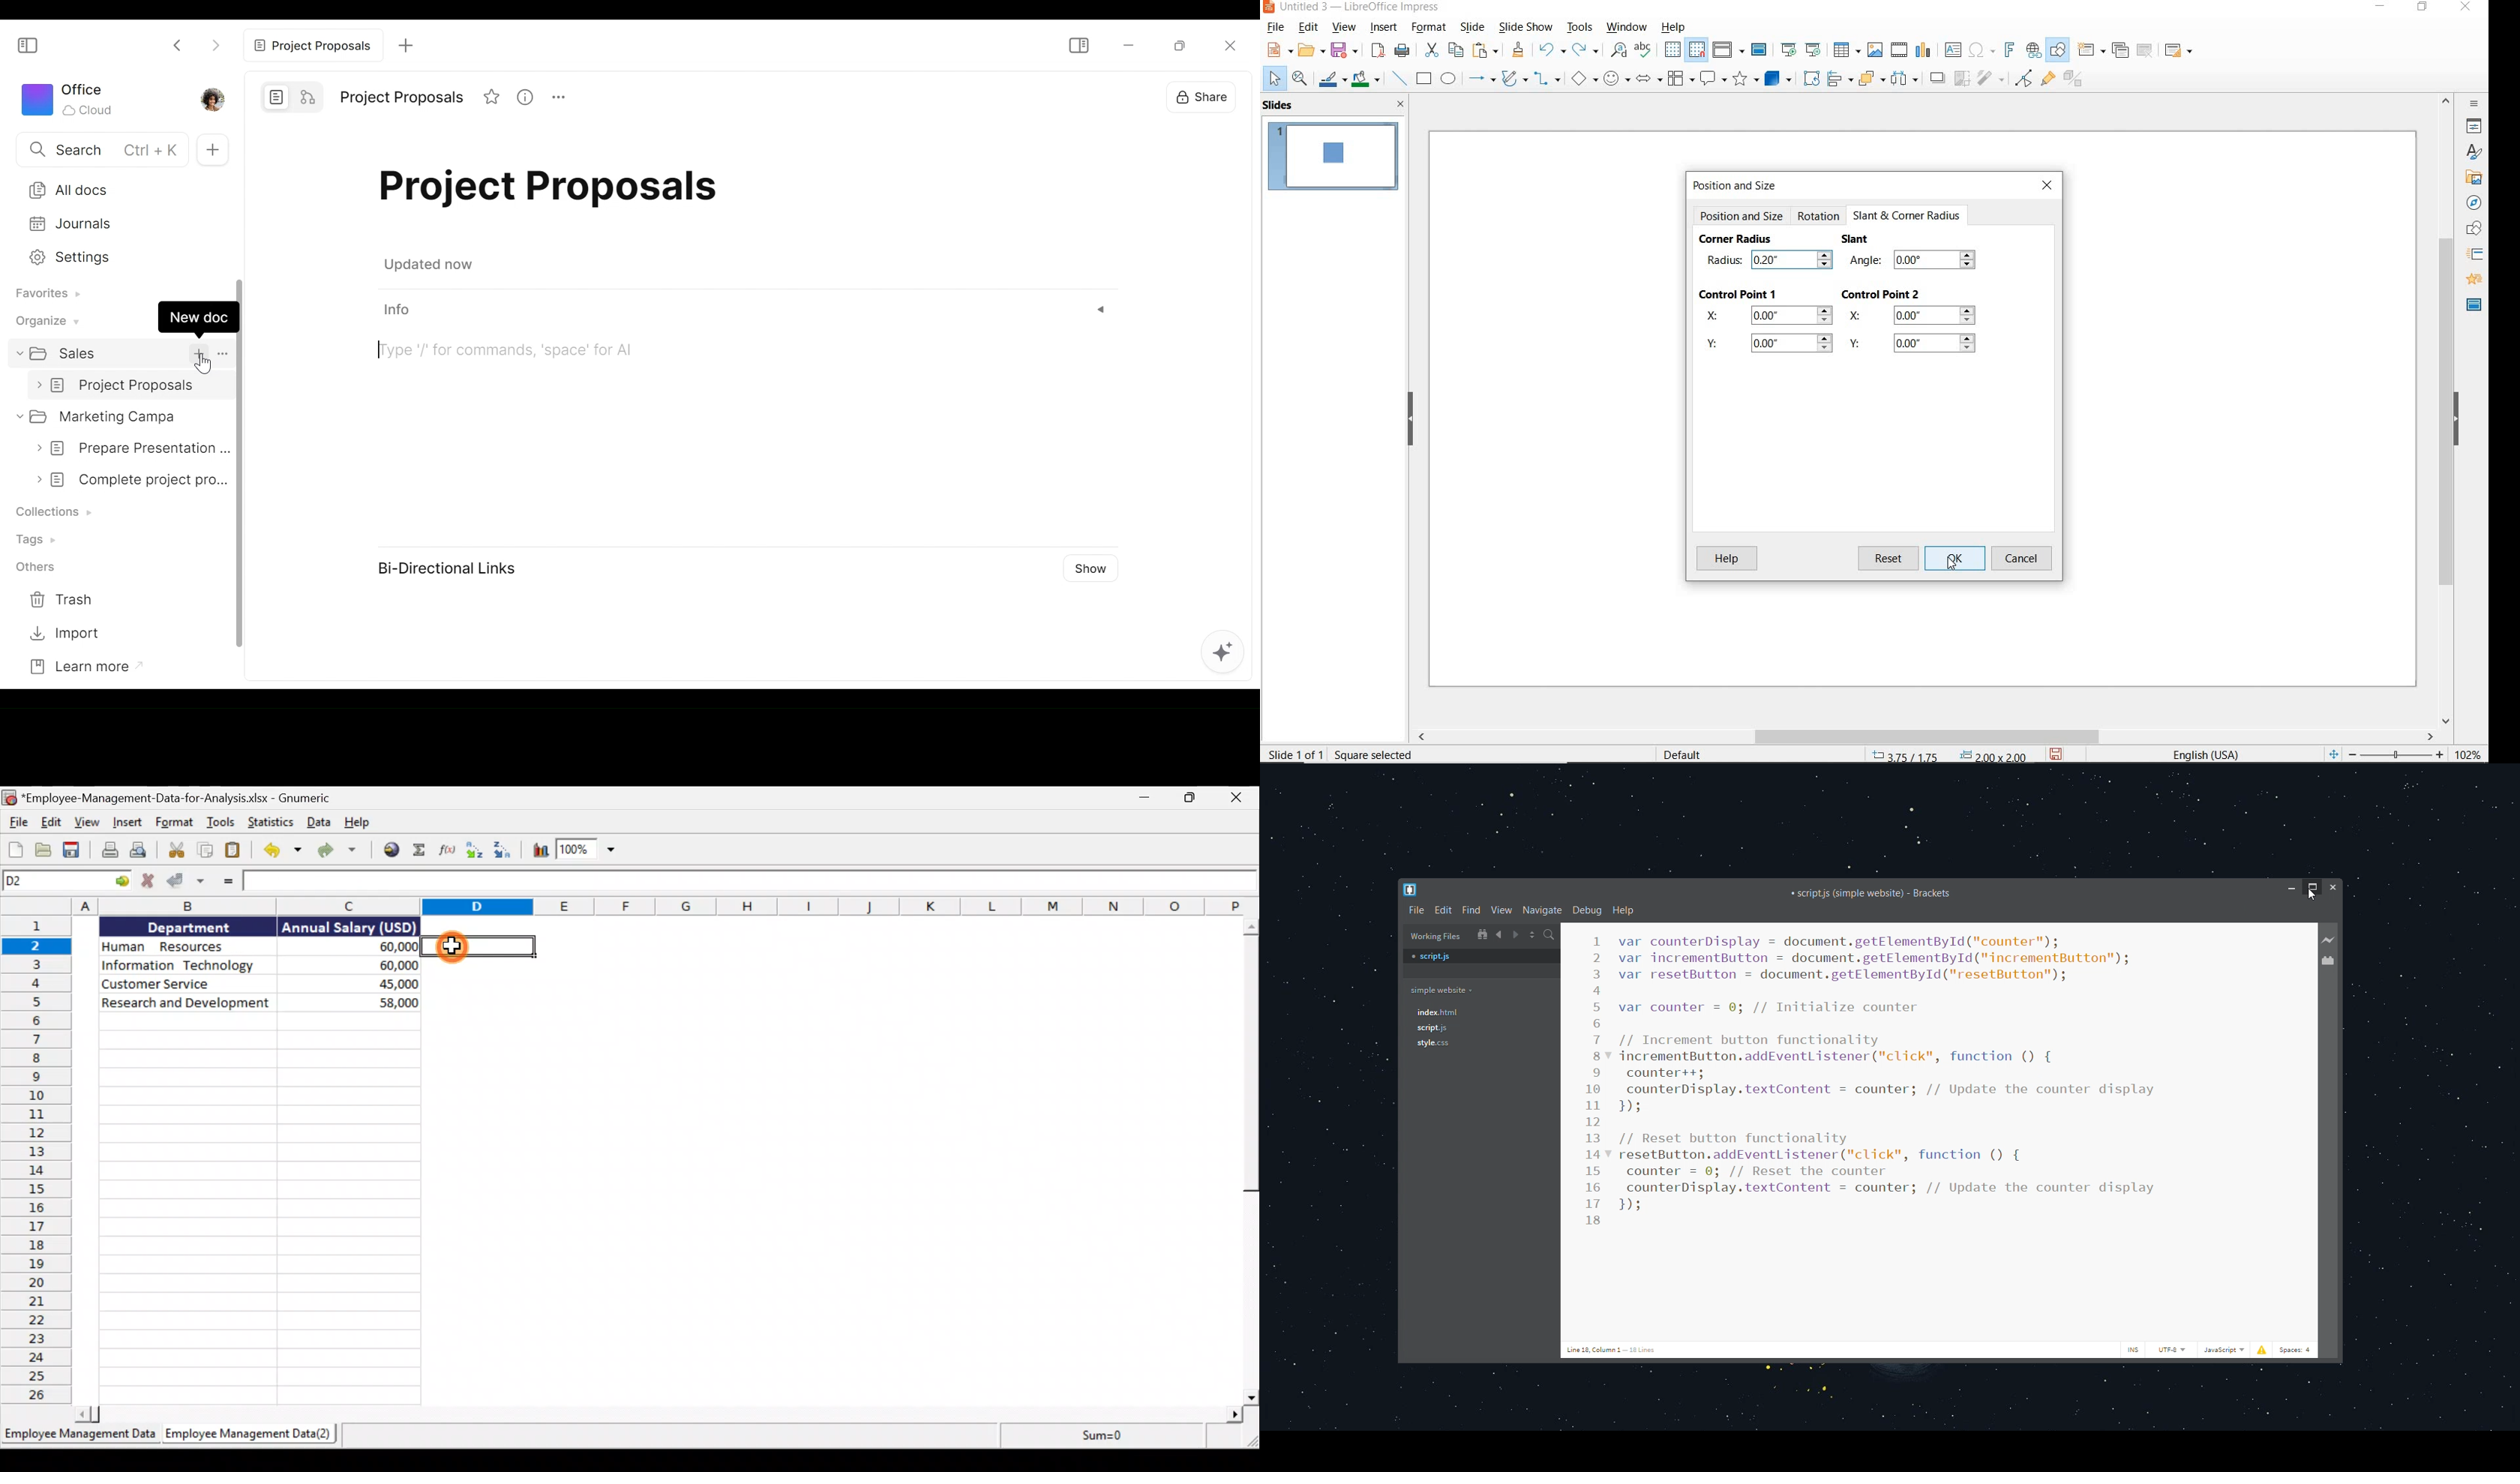  What do you see at coordinates (1481, 934) in the screenshot?
I see `show in file tree` at bounding box center [1481, 934].